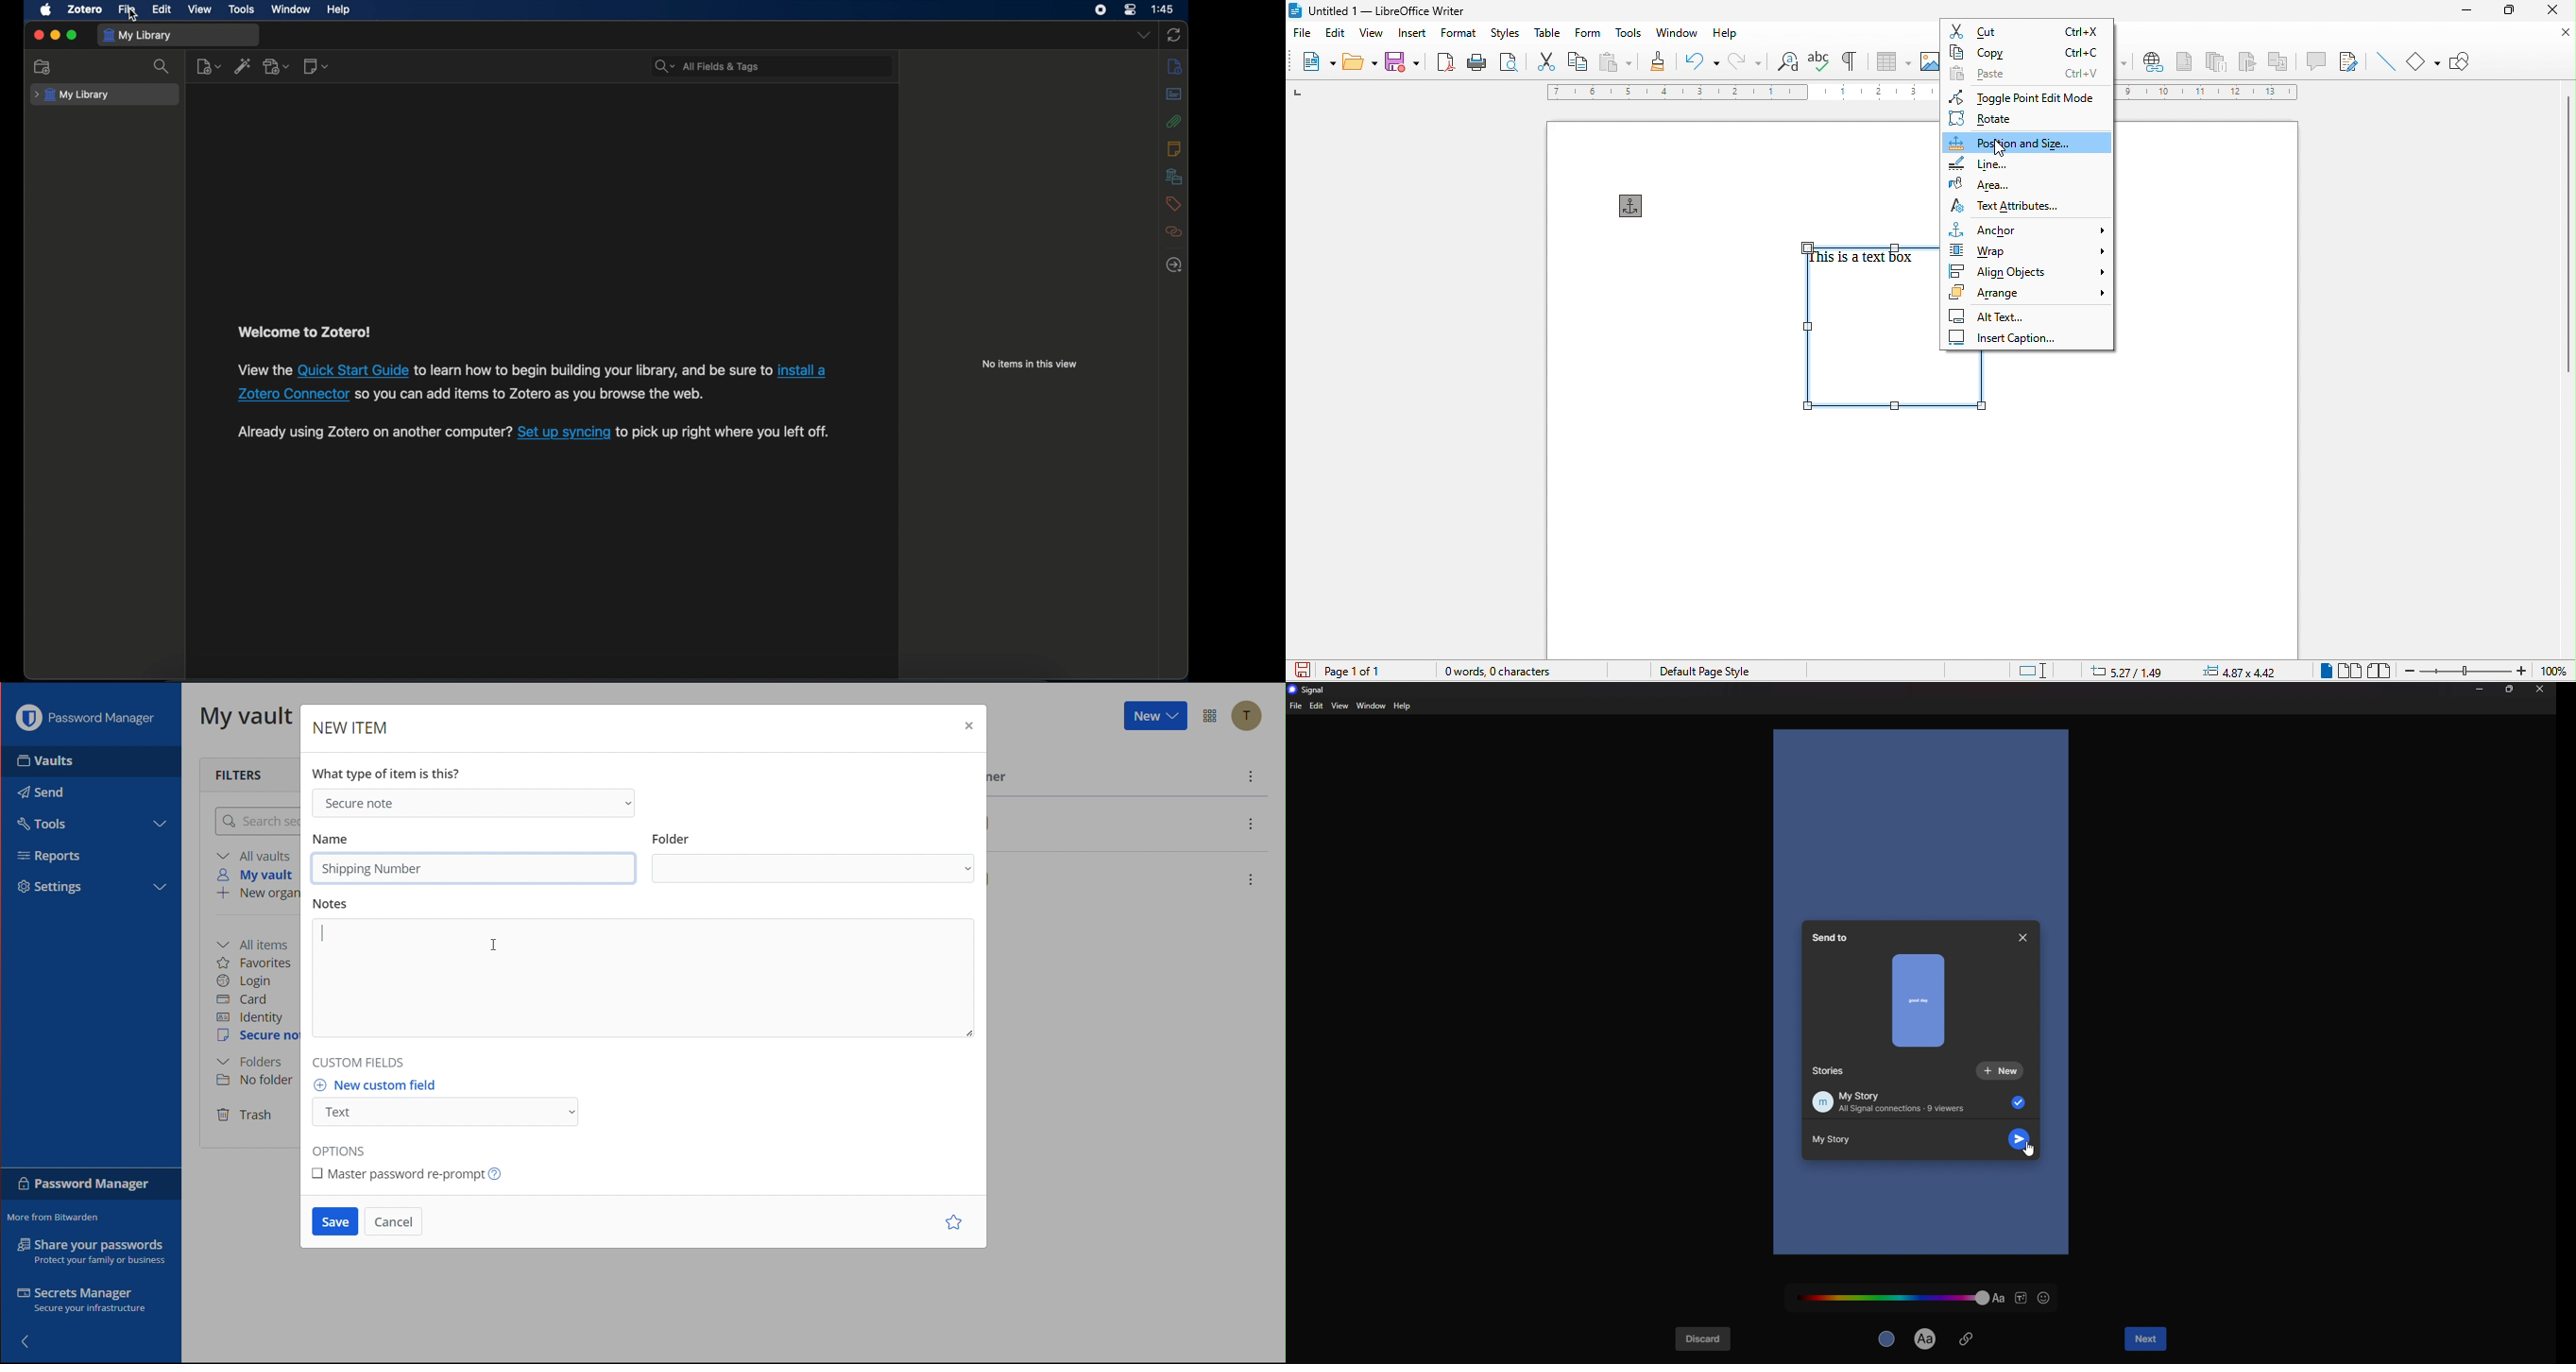 The height and width of the screenshot is (1372, 2576). Describe the element at coordinates (2023, 96) in the screenshot. I see `toggle point edit mode` at that location.